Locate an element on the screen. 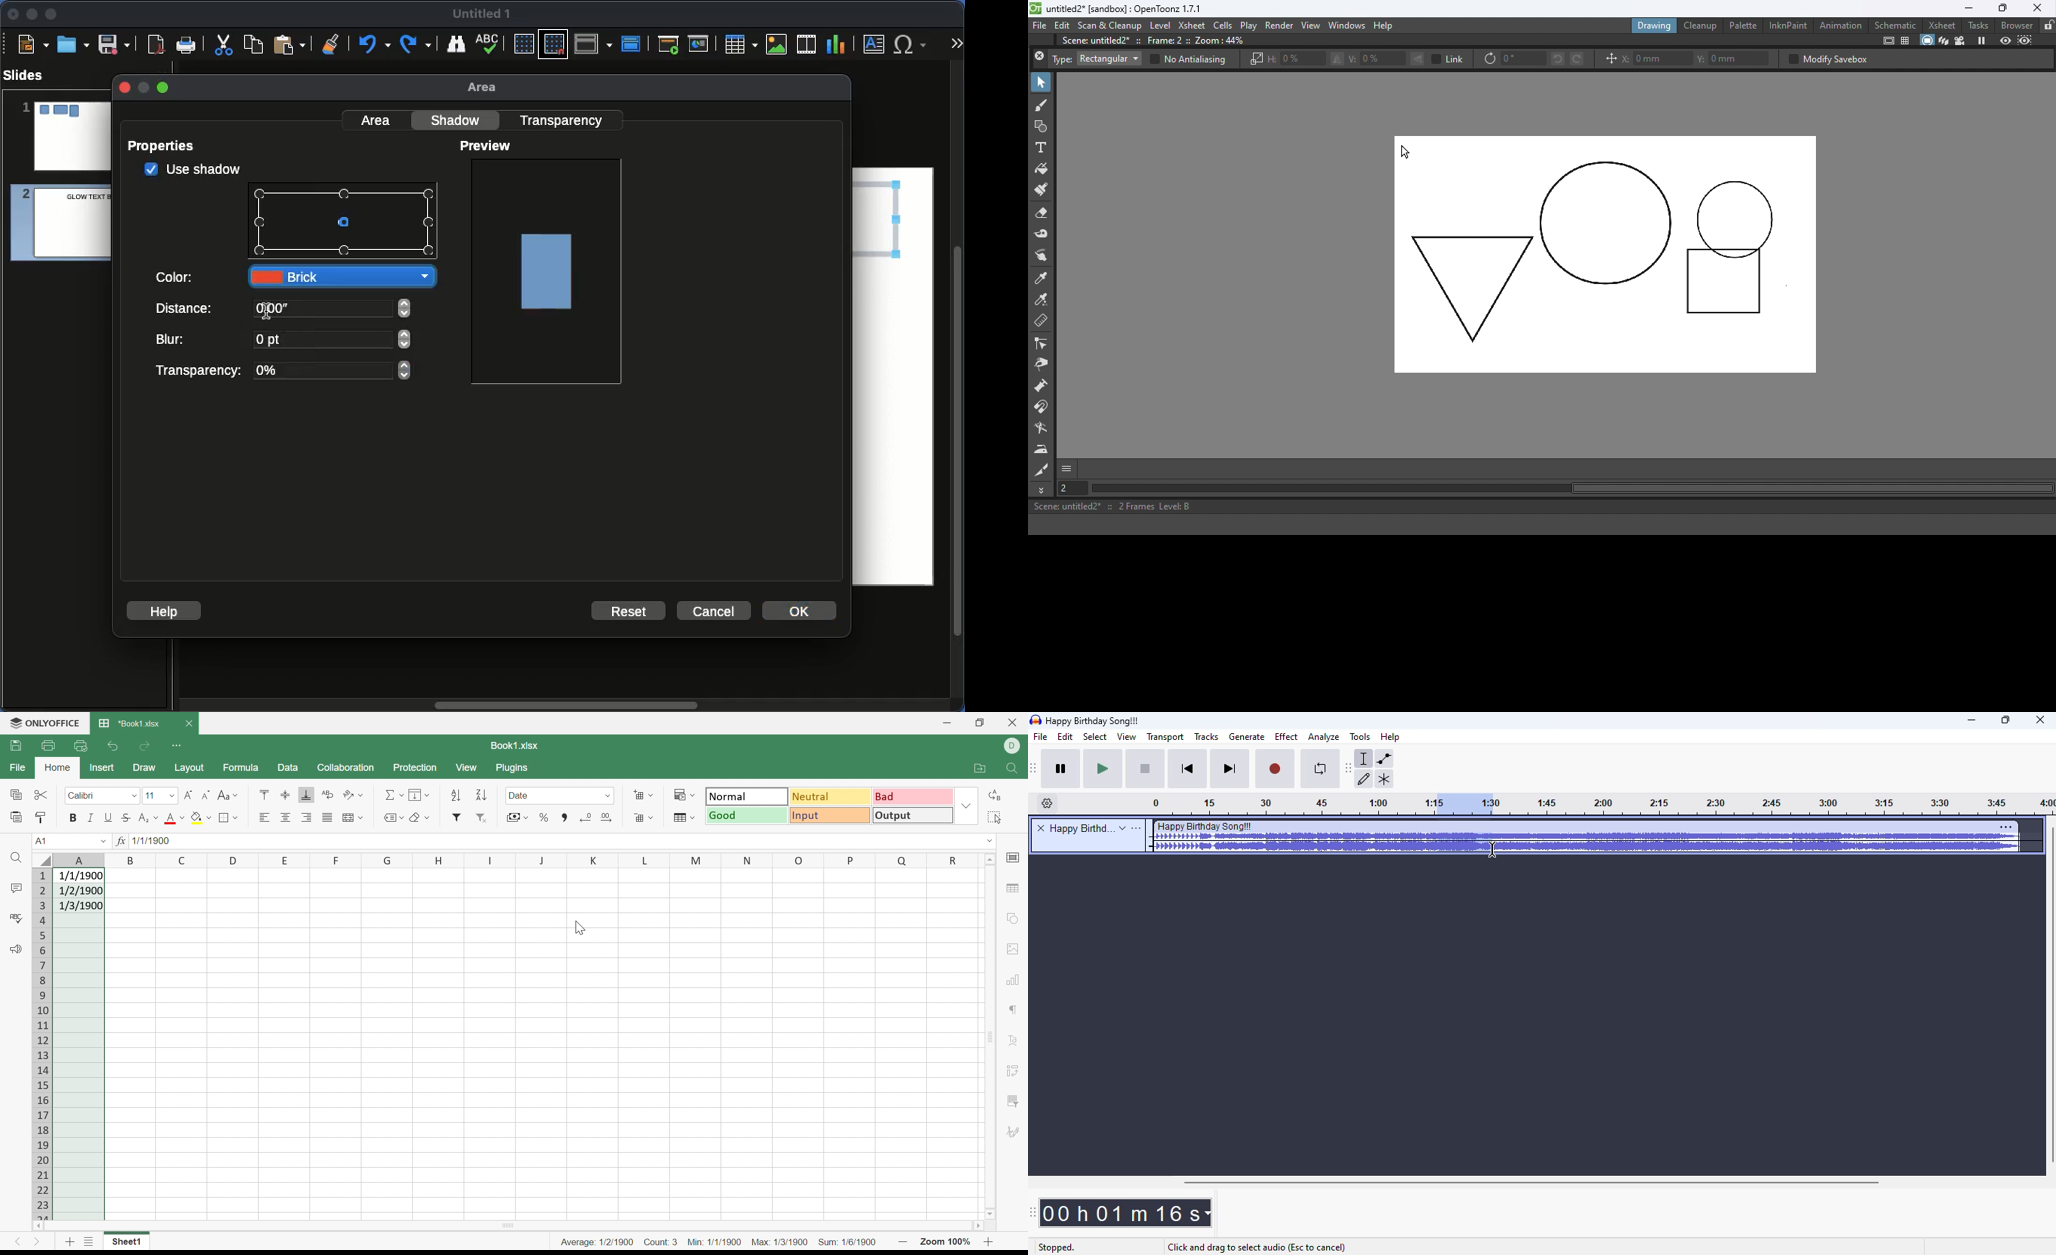  skip to end is located at coordinates (1230, 769).